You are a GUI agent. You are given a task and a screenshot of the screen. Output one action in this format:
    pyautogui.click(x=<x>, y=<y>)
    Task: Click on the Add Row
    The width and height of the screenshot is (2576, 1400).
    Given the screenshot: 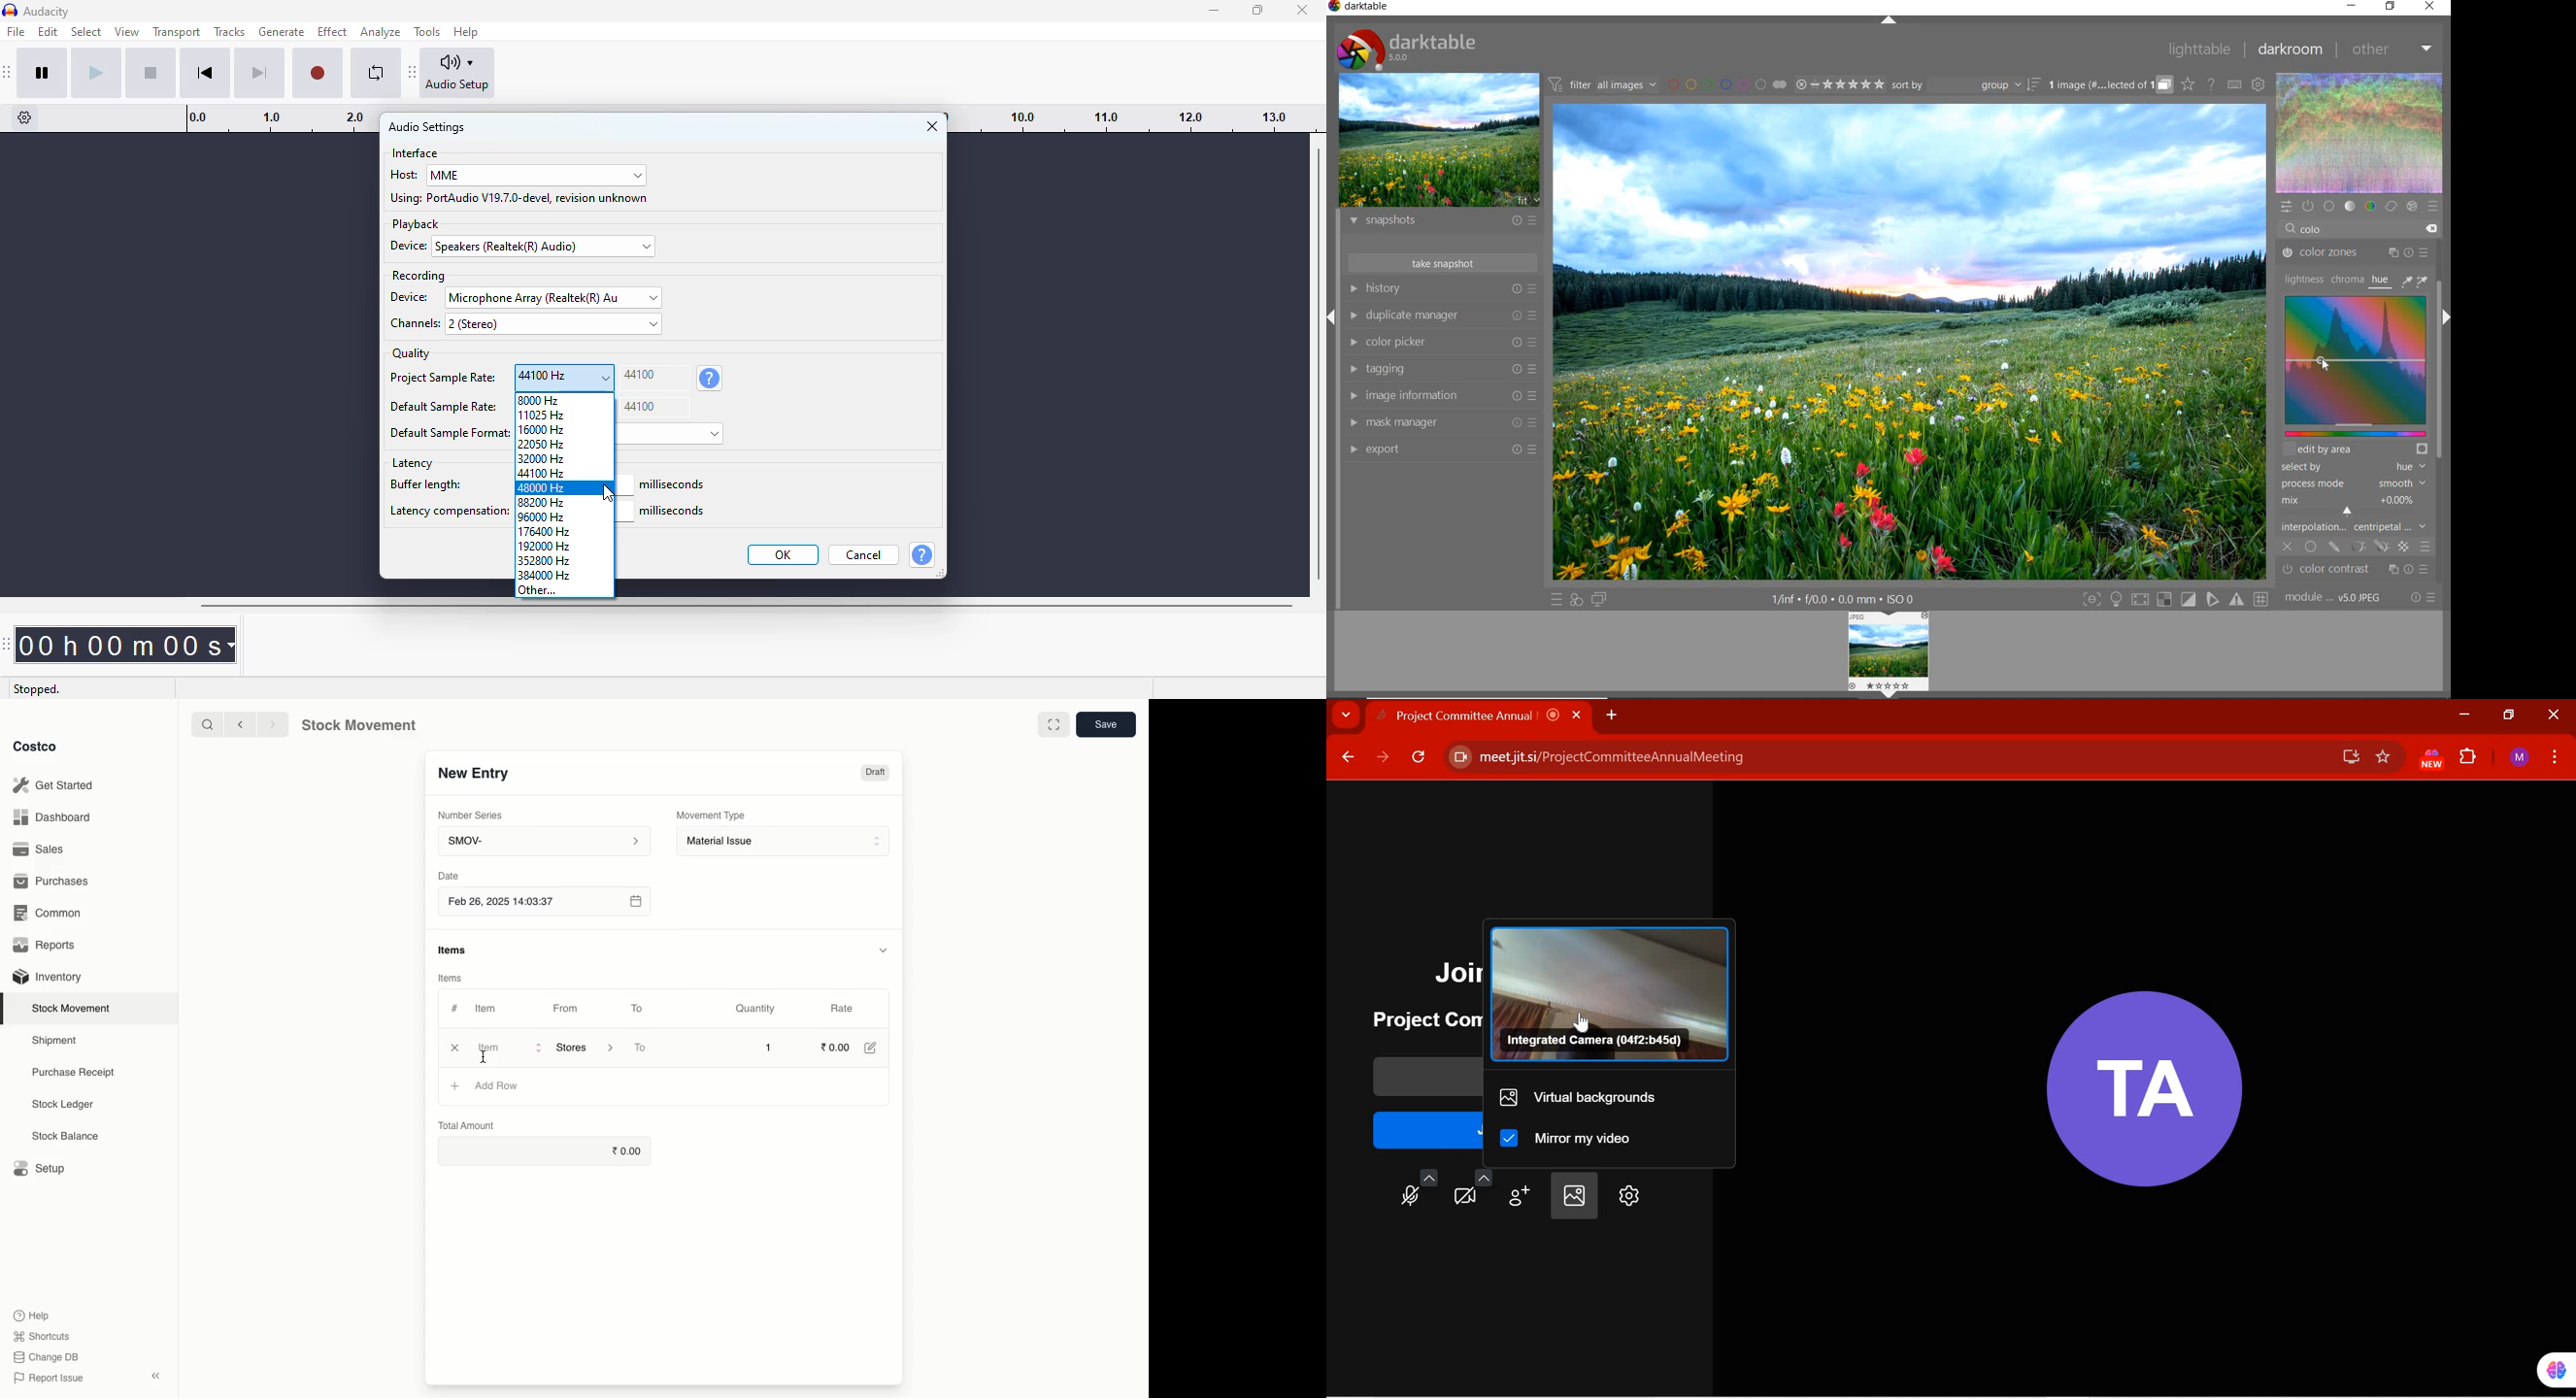 What is the action you would take?
    pyautogui.click(x=496, y=1086)
    